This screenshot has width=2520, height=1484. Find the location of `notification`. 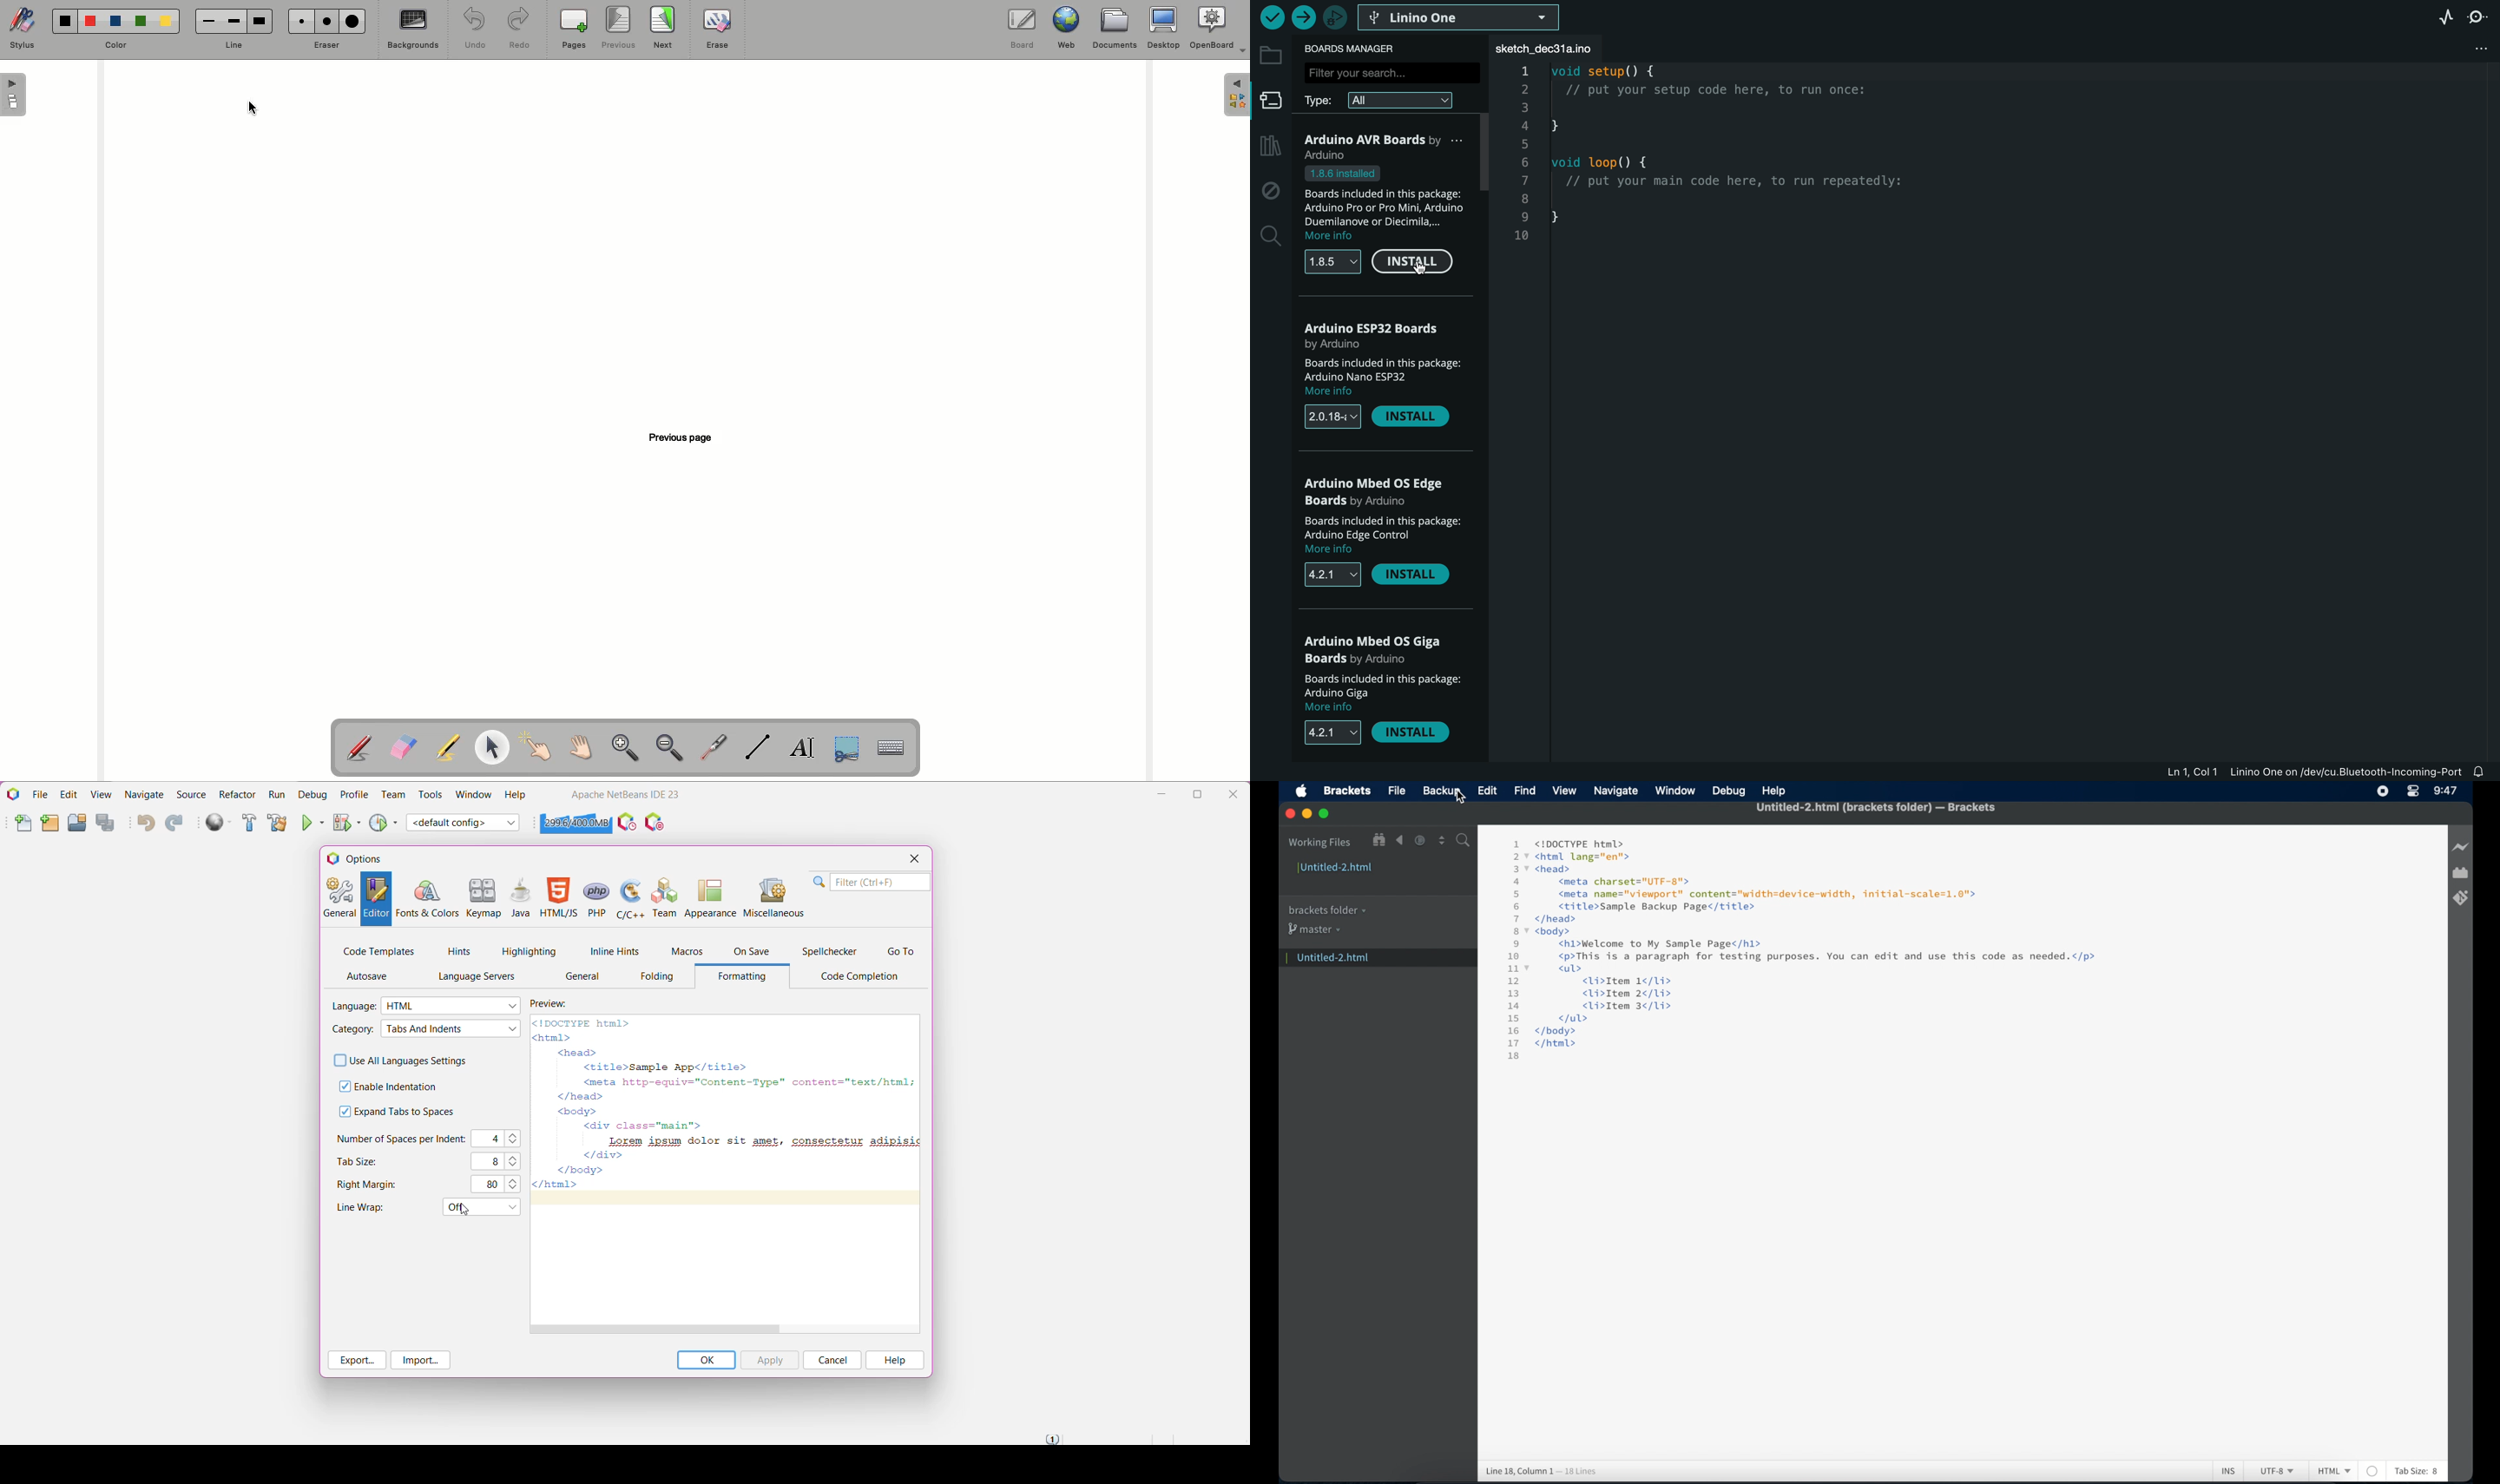

notification is located at coordinates (2485, 772).